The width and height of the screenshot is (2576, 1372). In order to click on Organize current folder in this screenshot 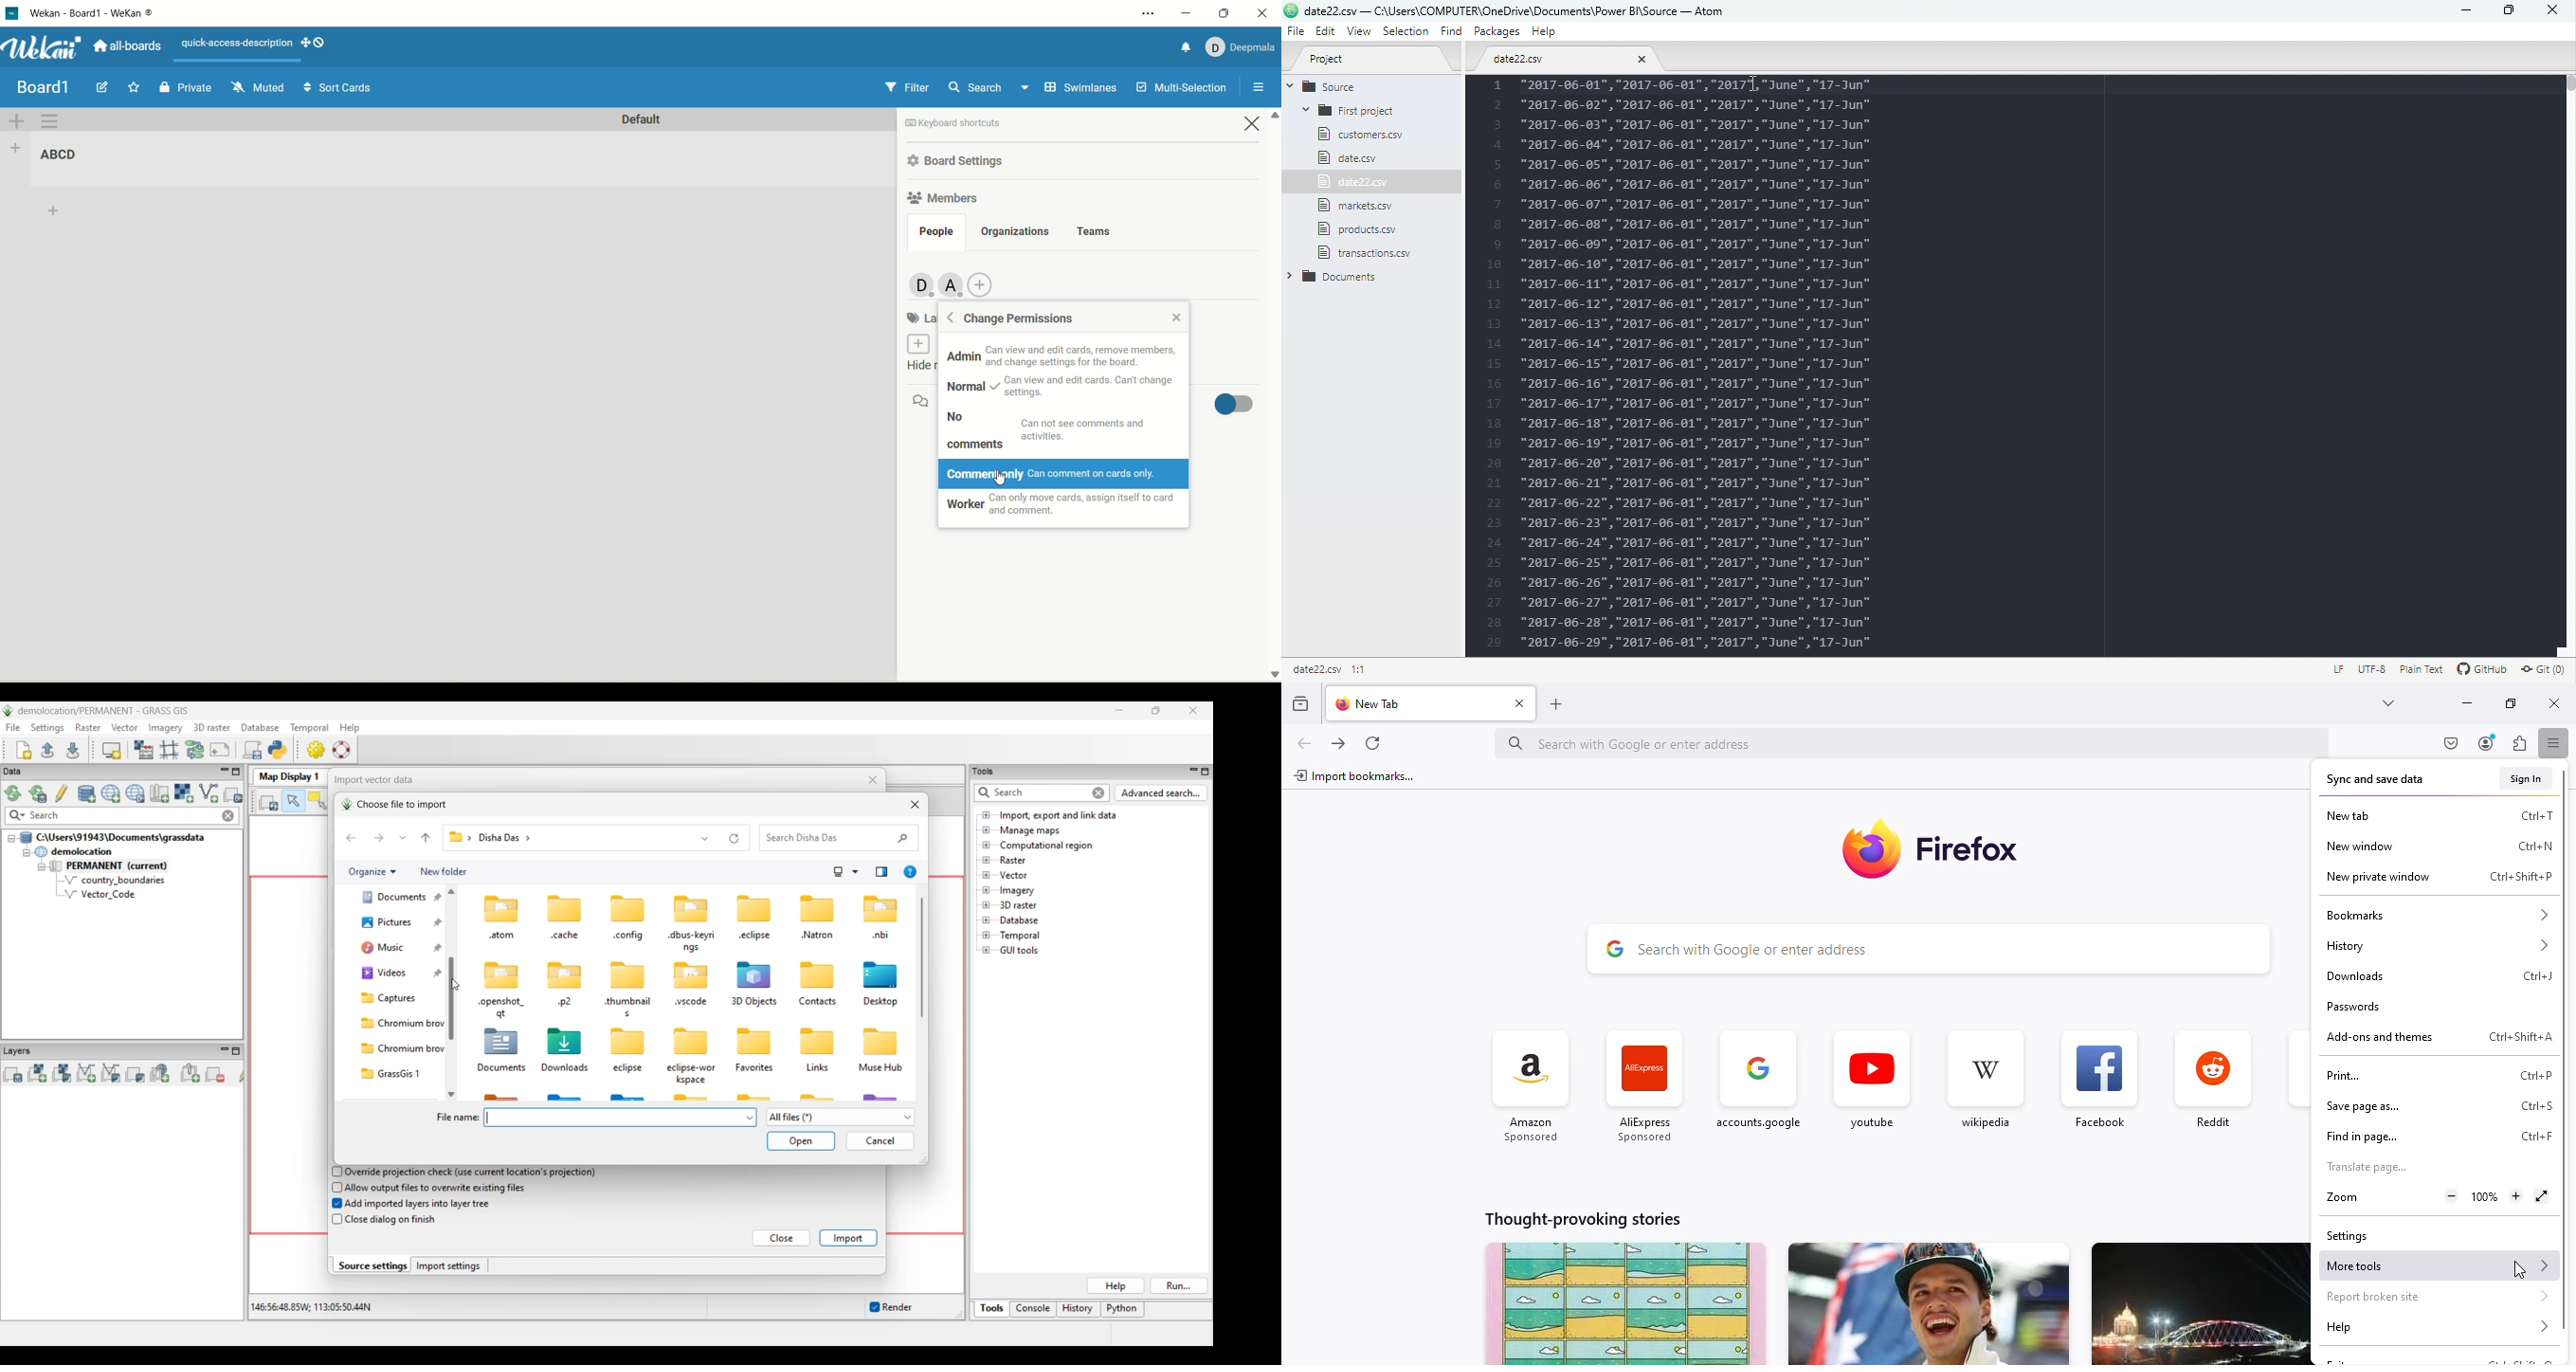, I will do `click(372, 872)`.